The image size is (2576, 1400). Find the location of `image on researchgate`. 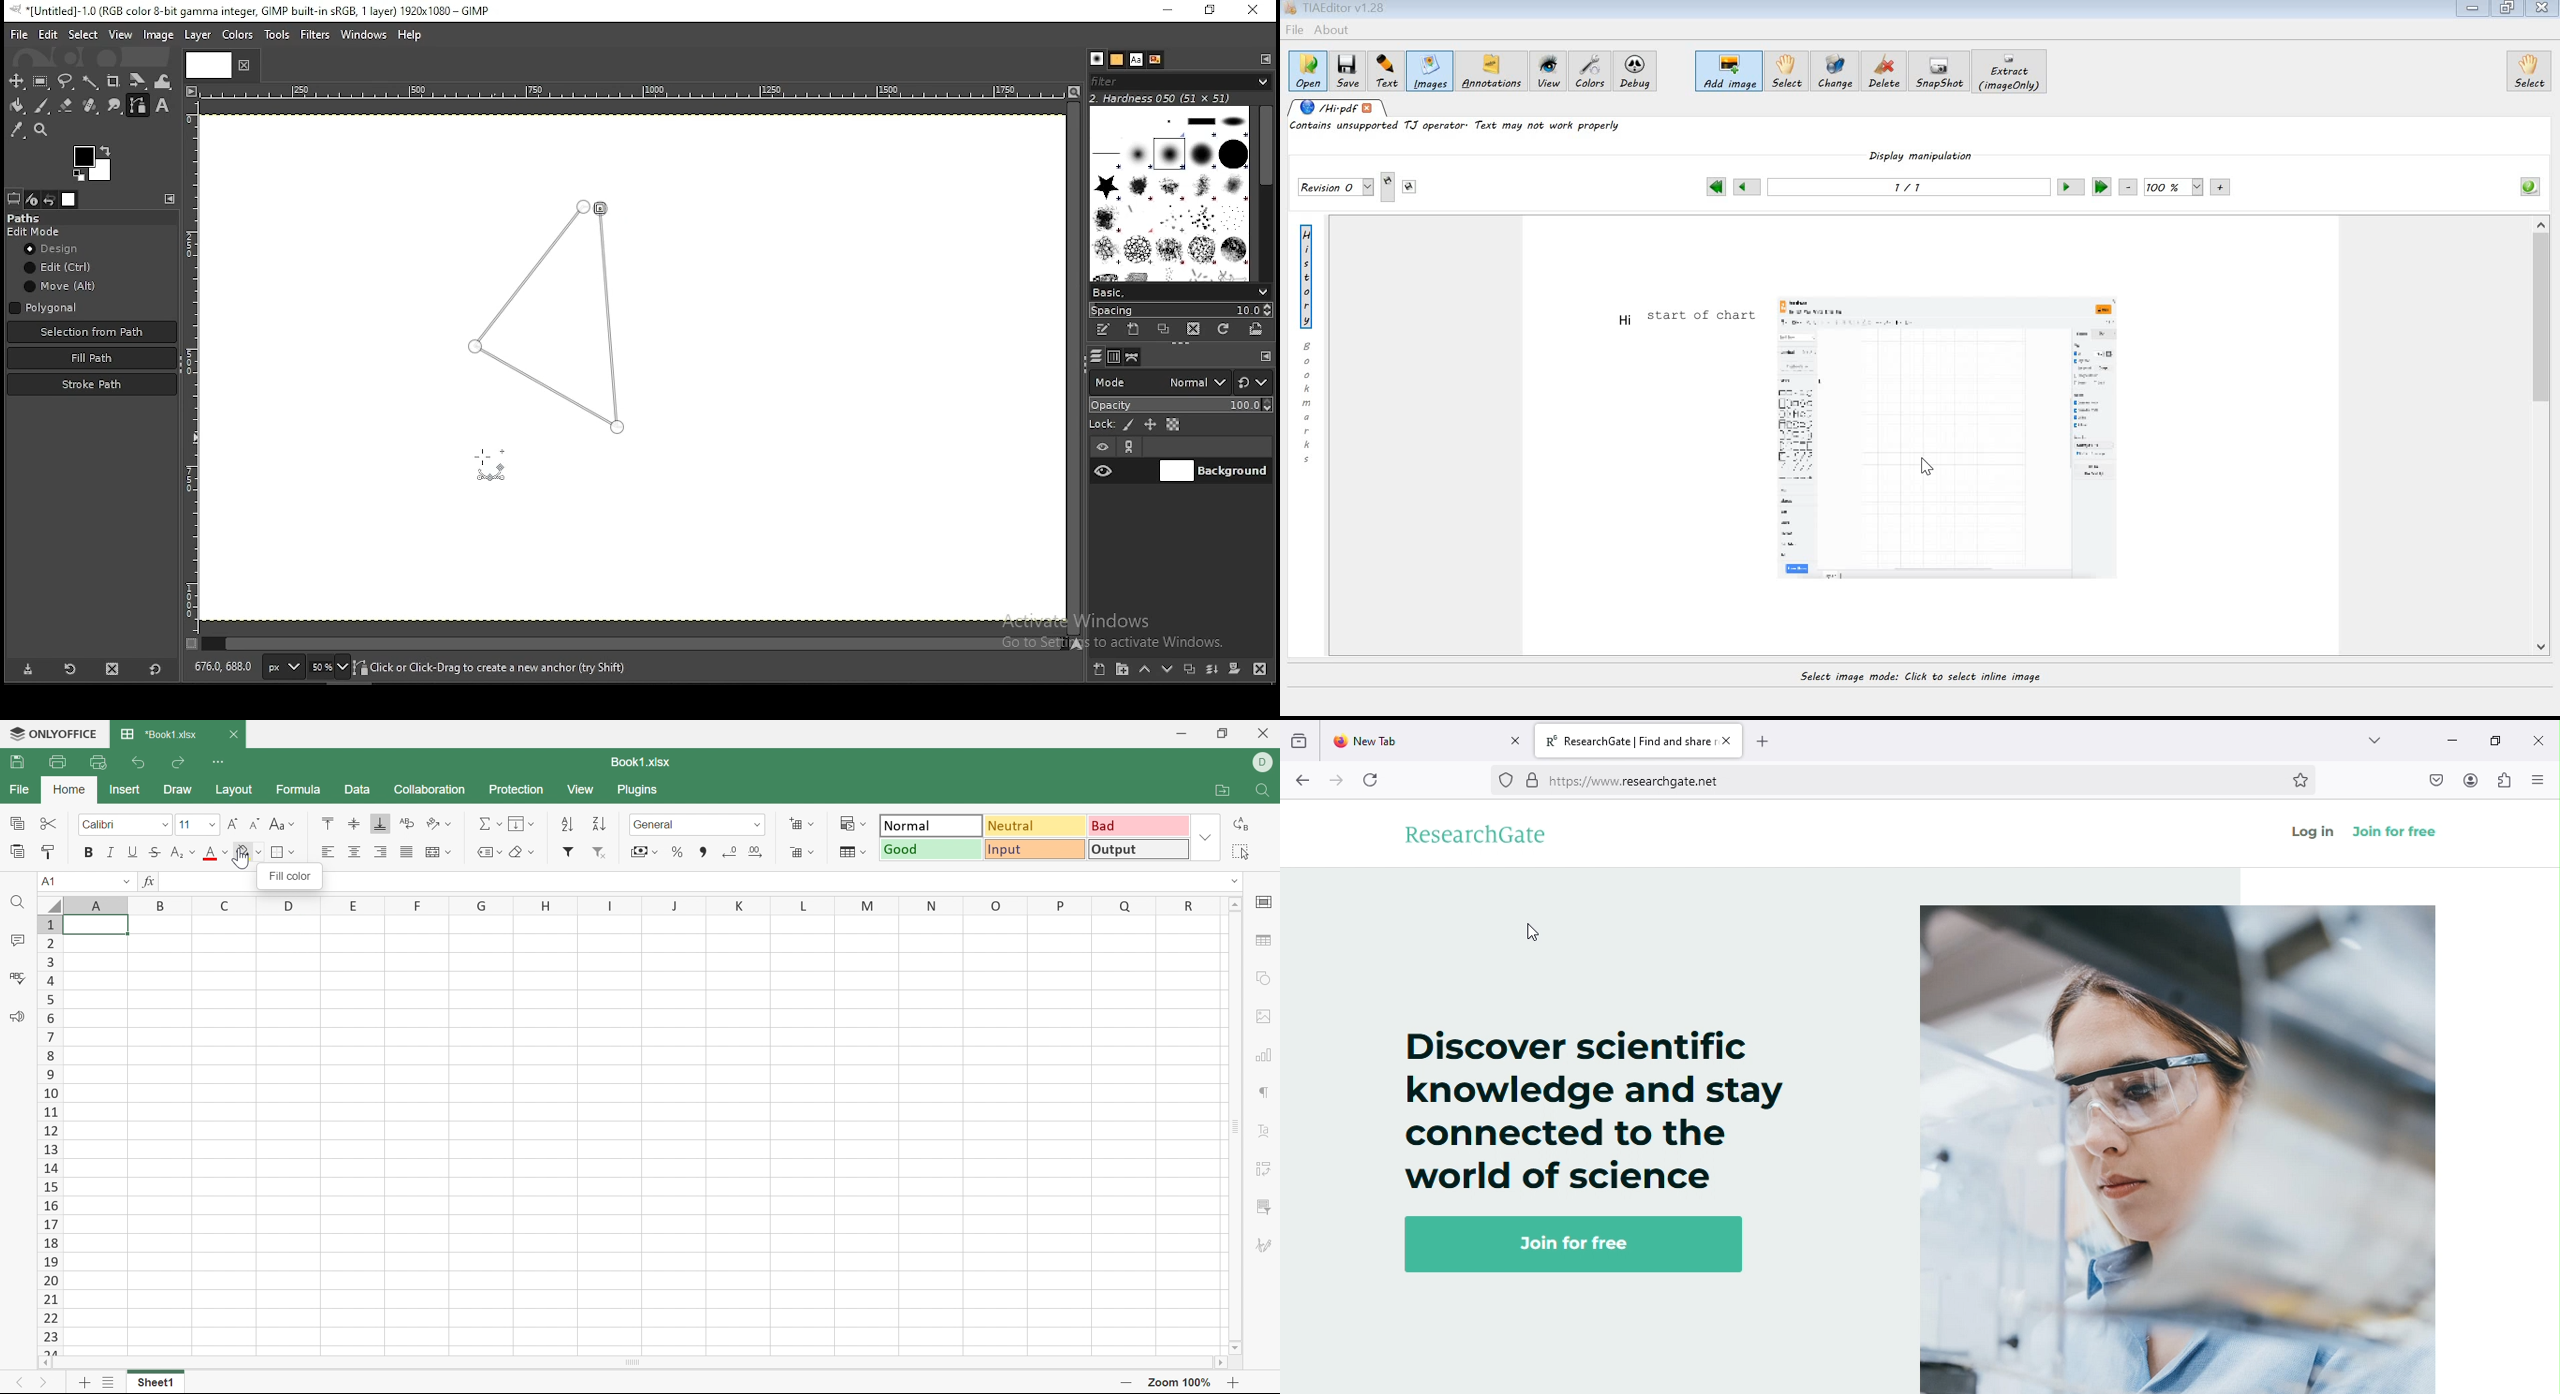

image on researchgate is located at coordinates (2175, 1143).